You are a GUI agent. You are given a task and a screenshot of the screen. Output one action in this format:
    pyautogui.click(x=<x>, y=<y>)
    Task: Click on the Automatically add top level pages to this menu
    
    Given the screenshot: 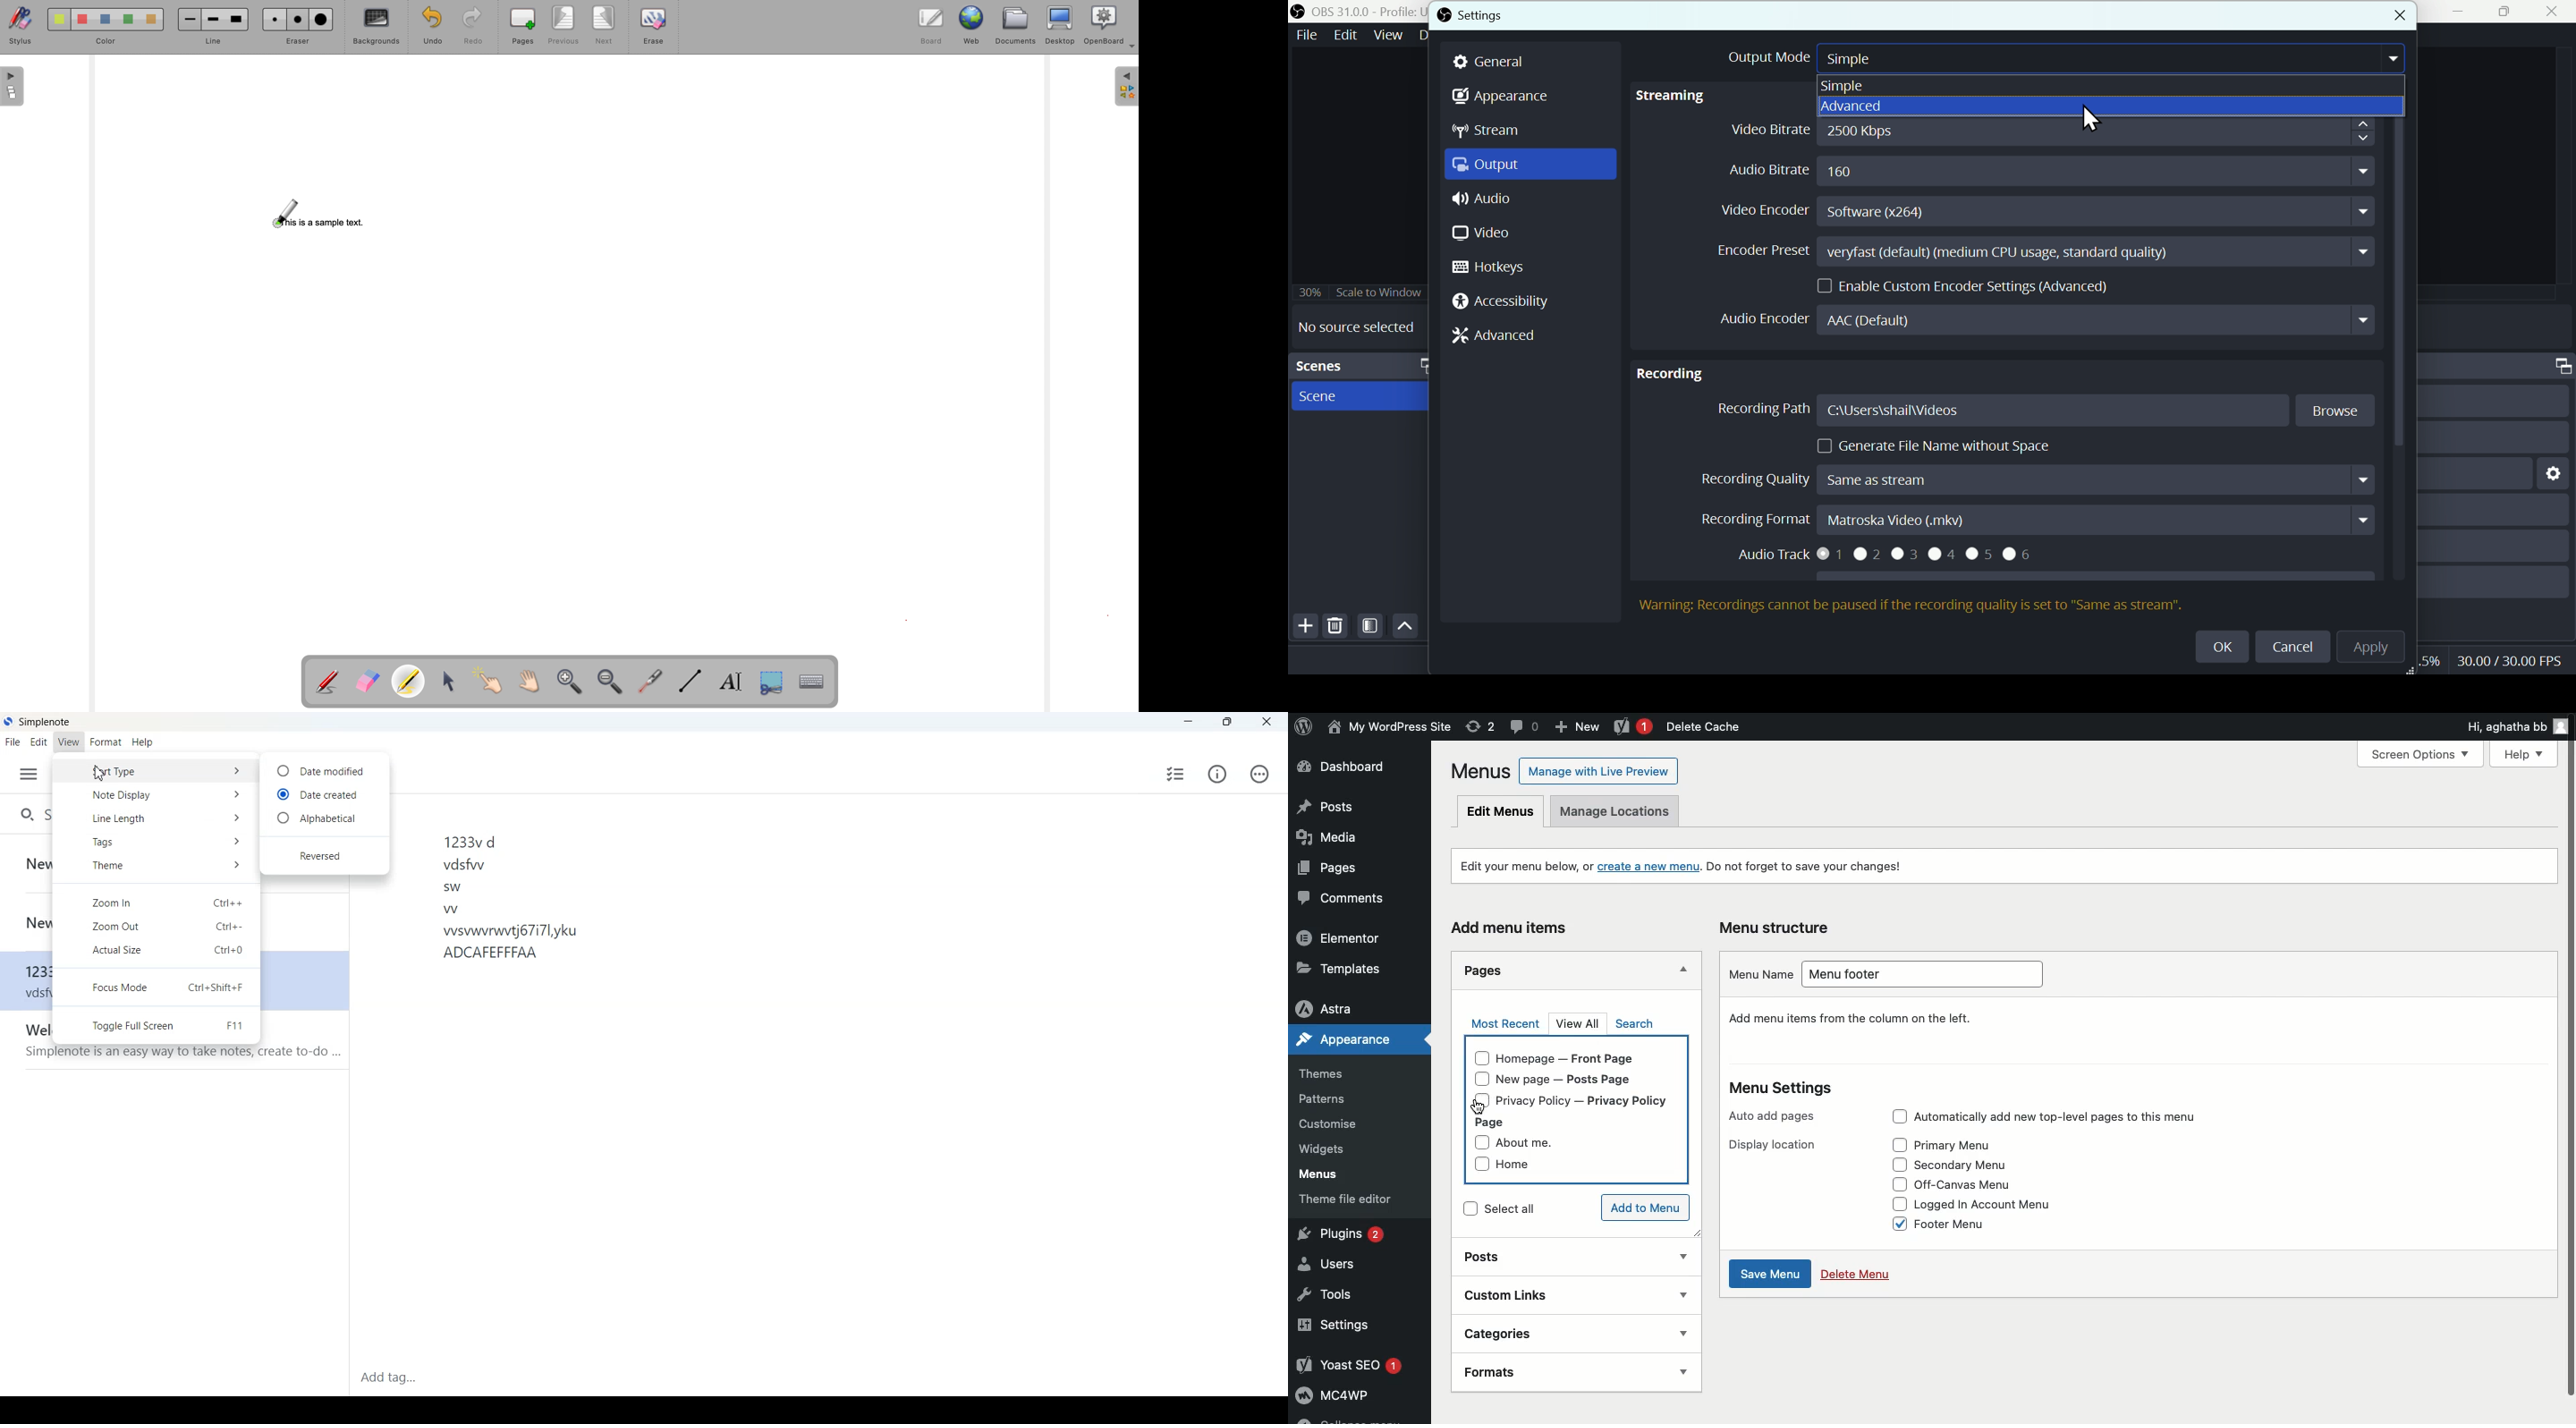 What is the action you would take?
    pyautogui.click(x=2076, y=1117)
    